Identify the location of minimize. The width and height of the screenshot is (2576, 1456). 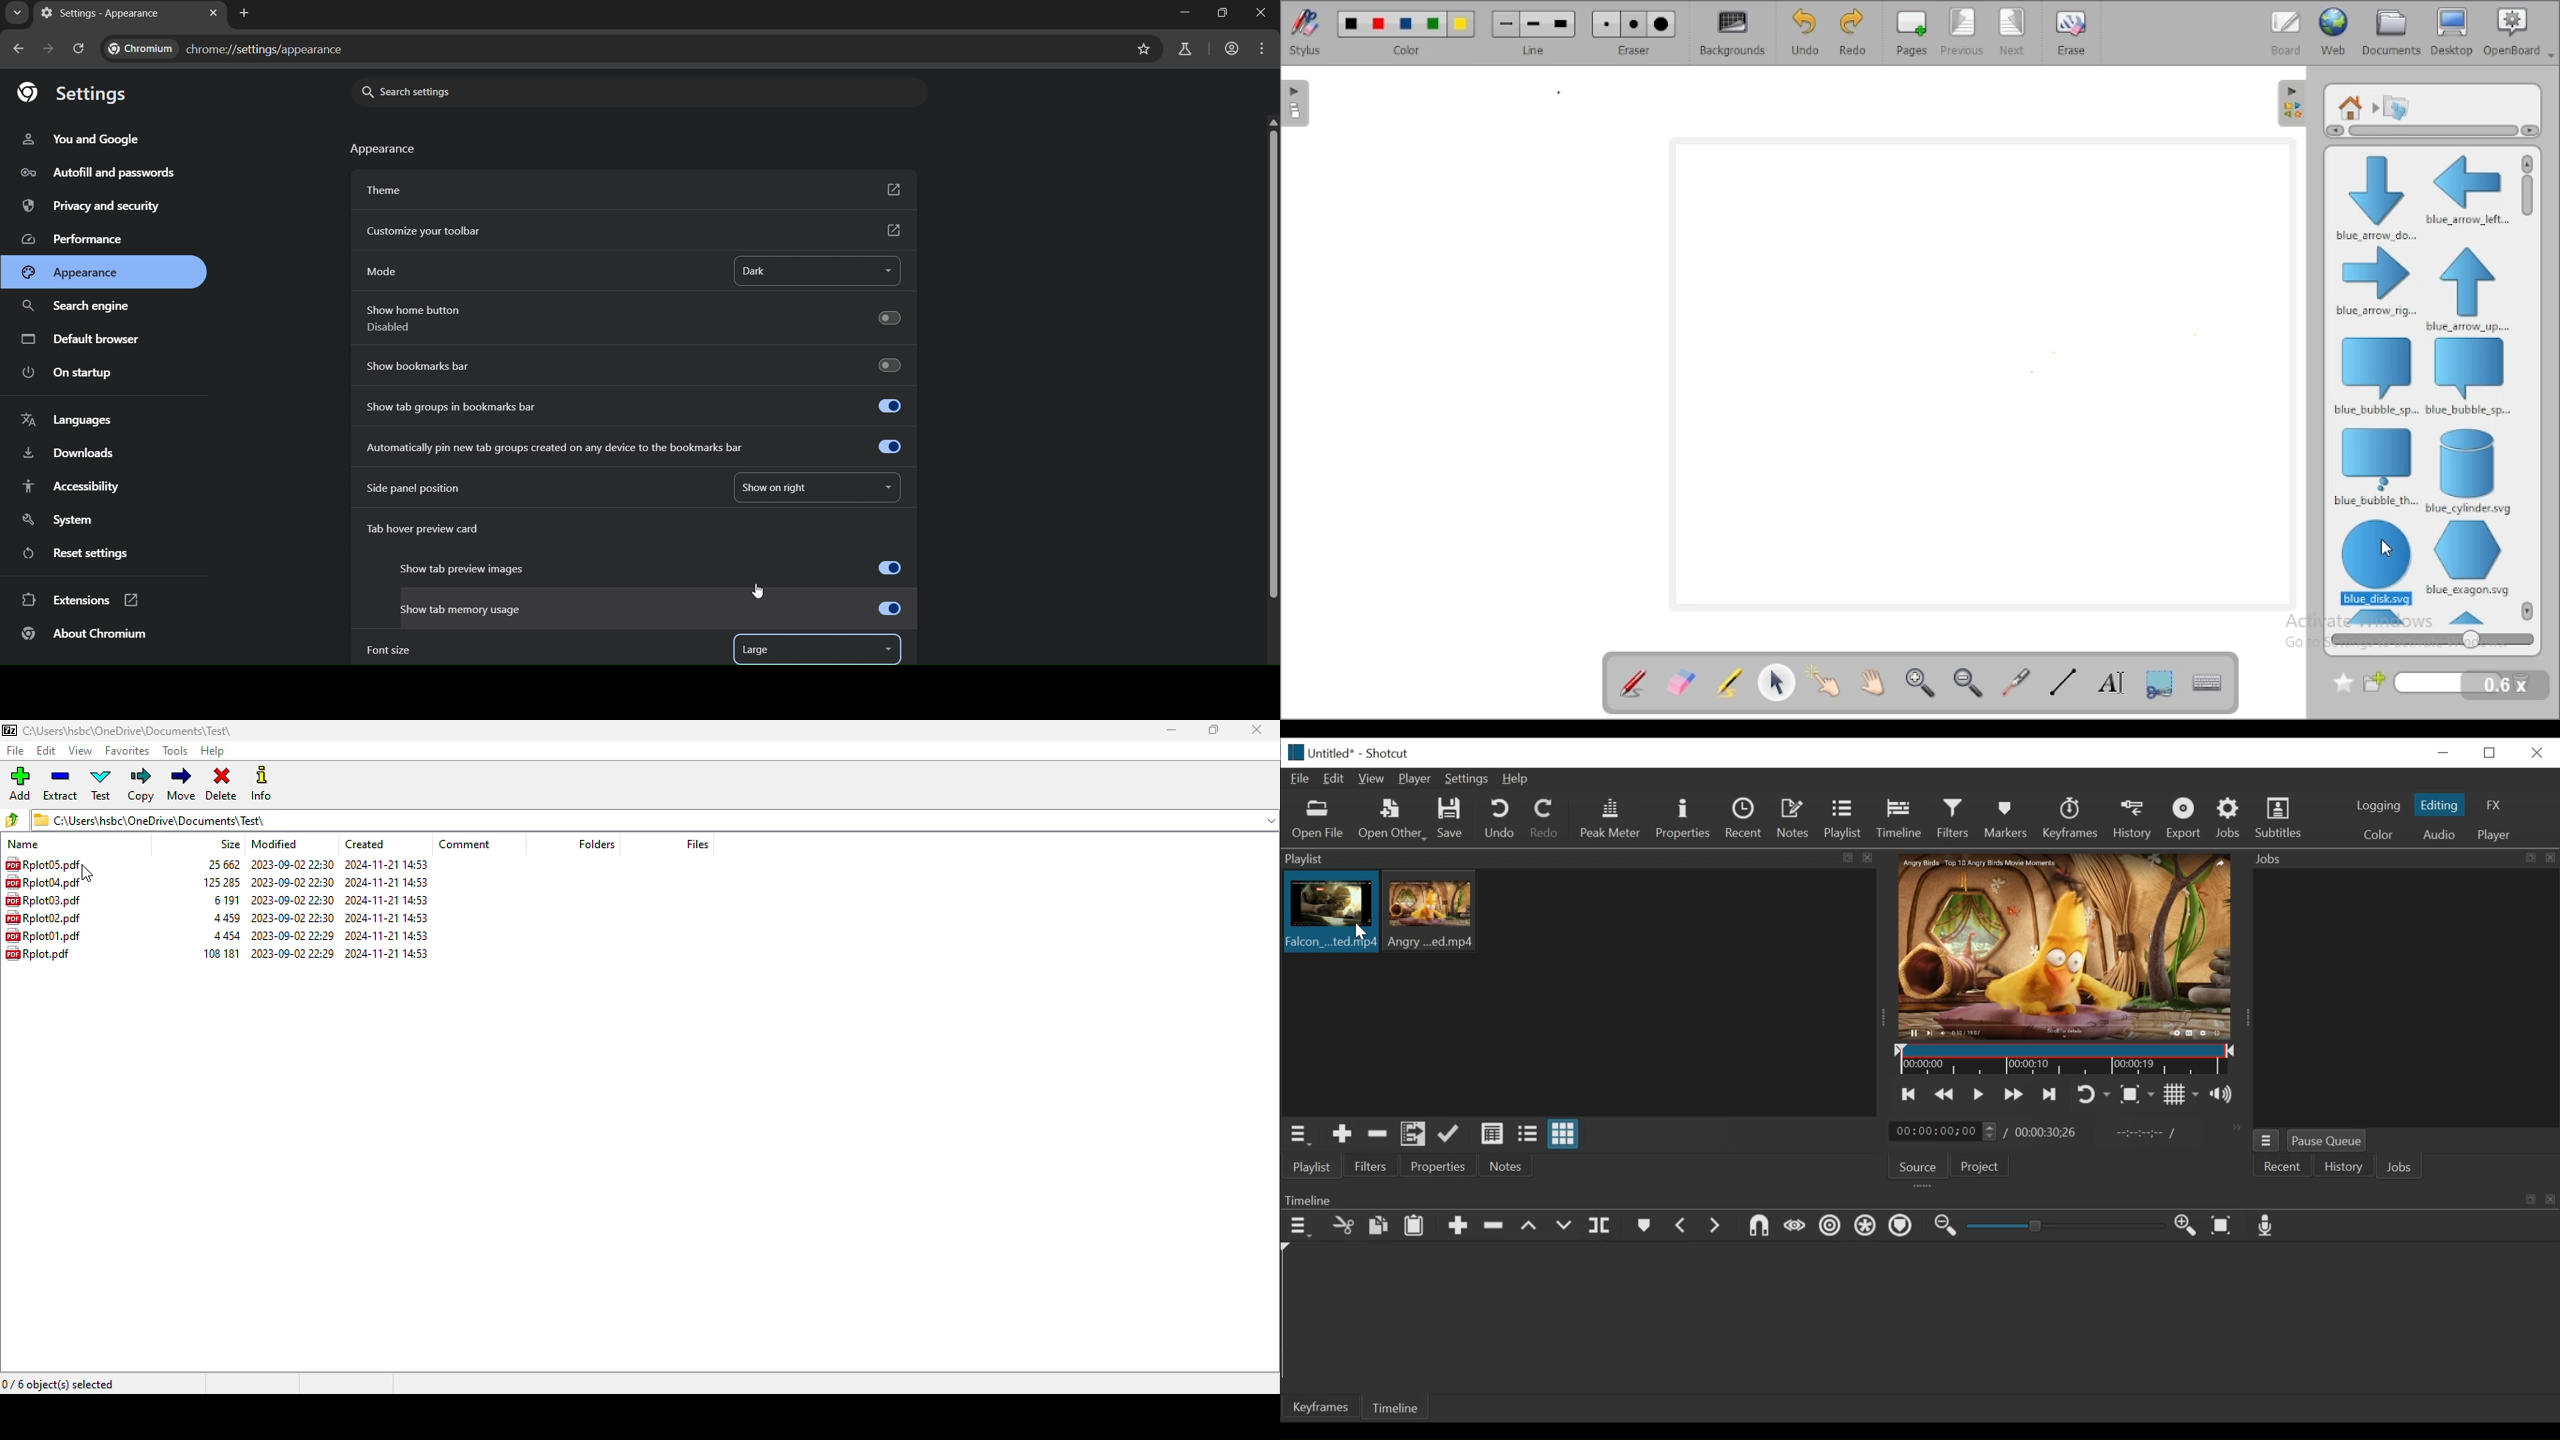
(2443, 752).